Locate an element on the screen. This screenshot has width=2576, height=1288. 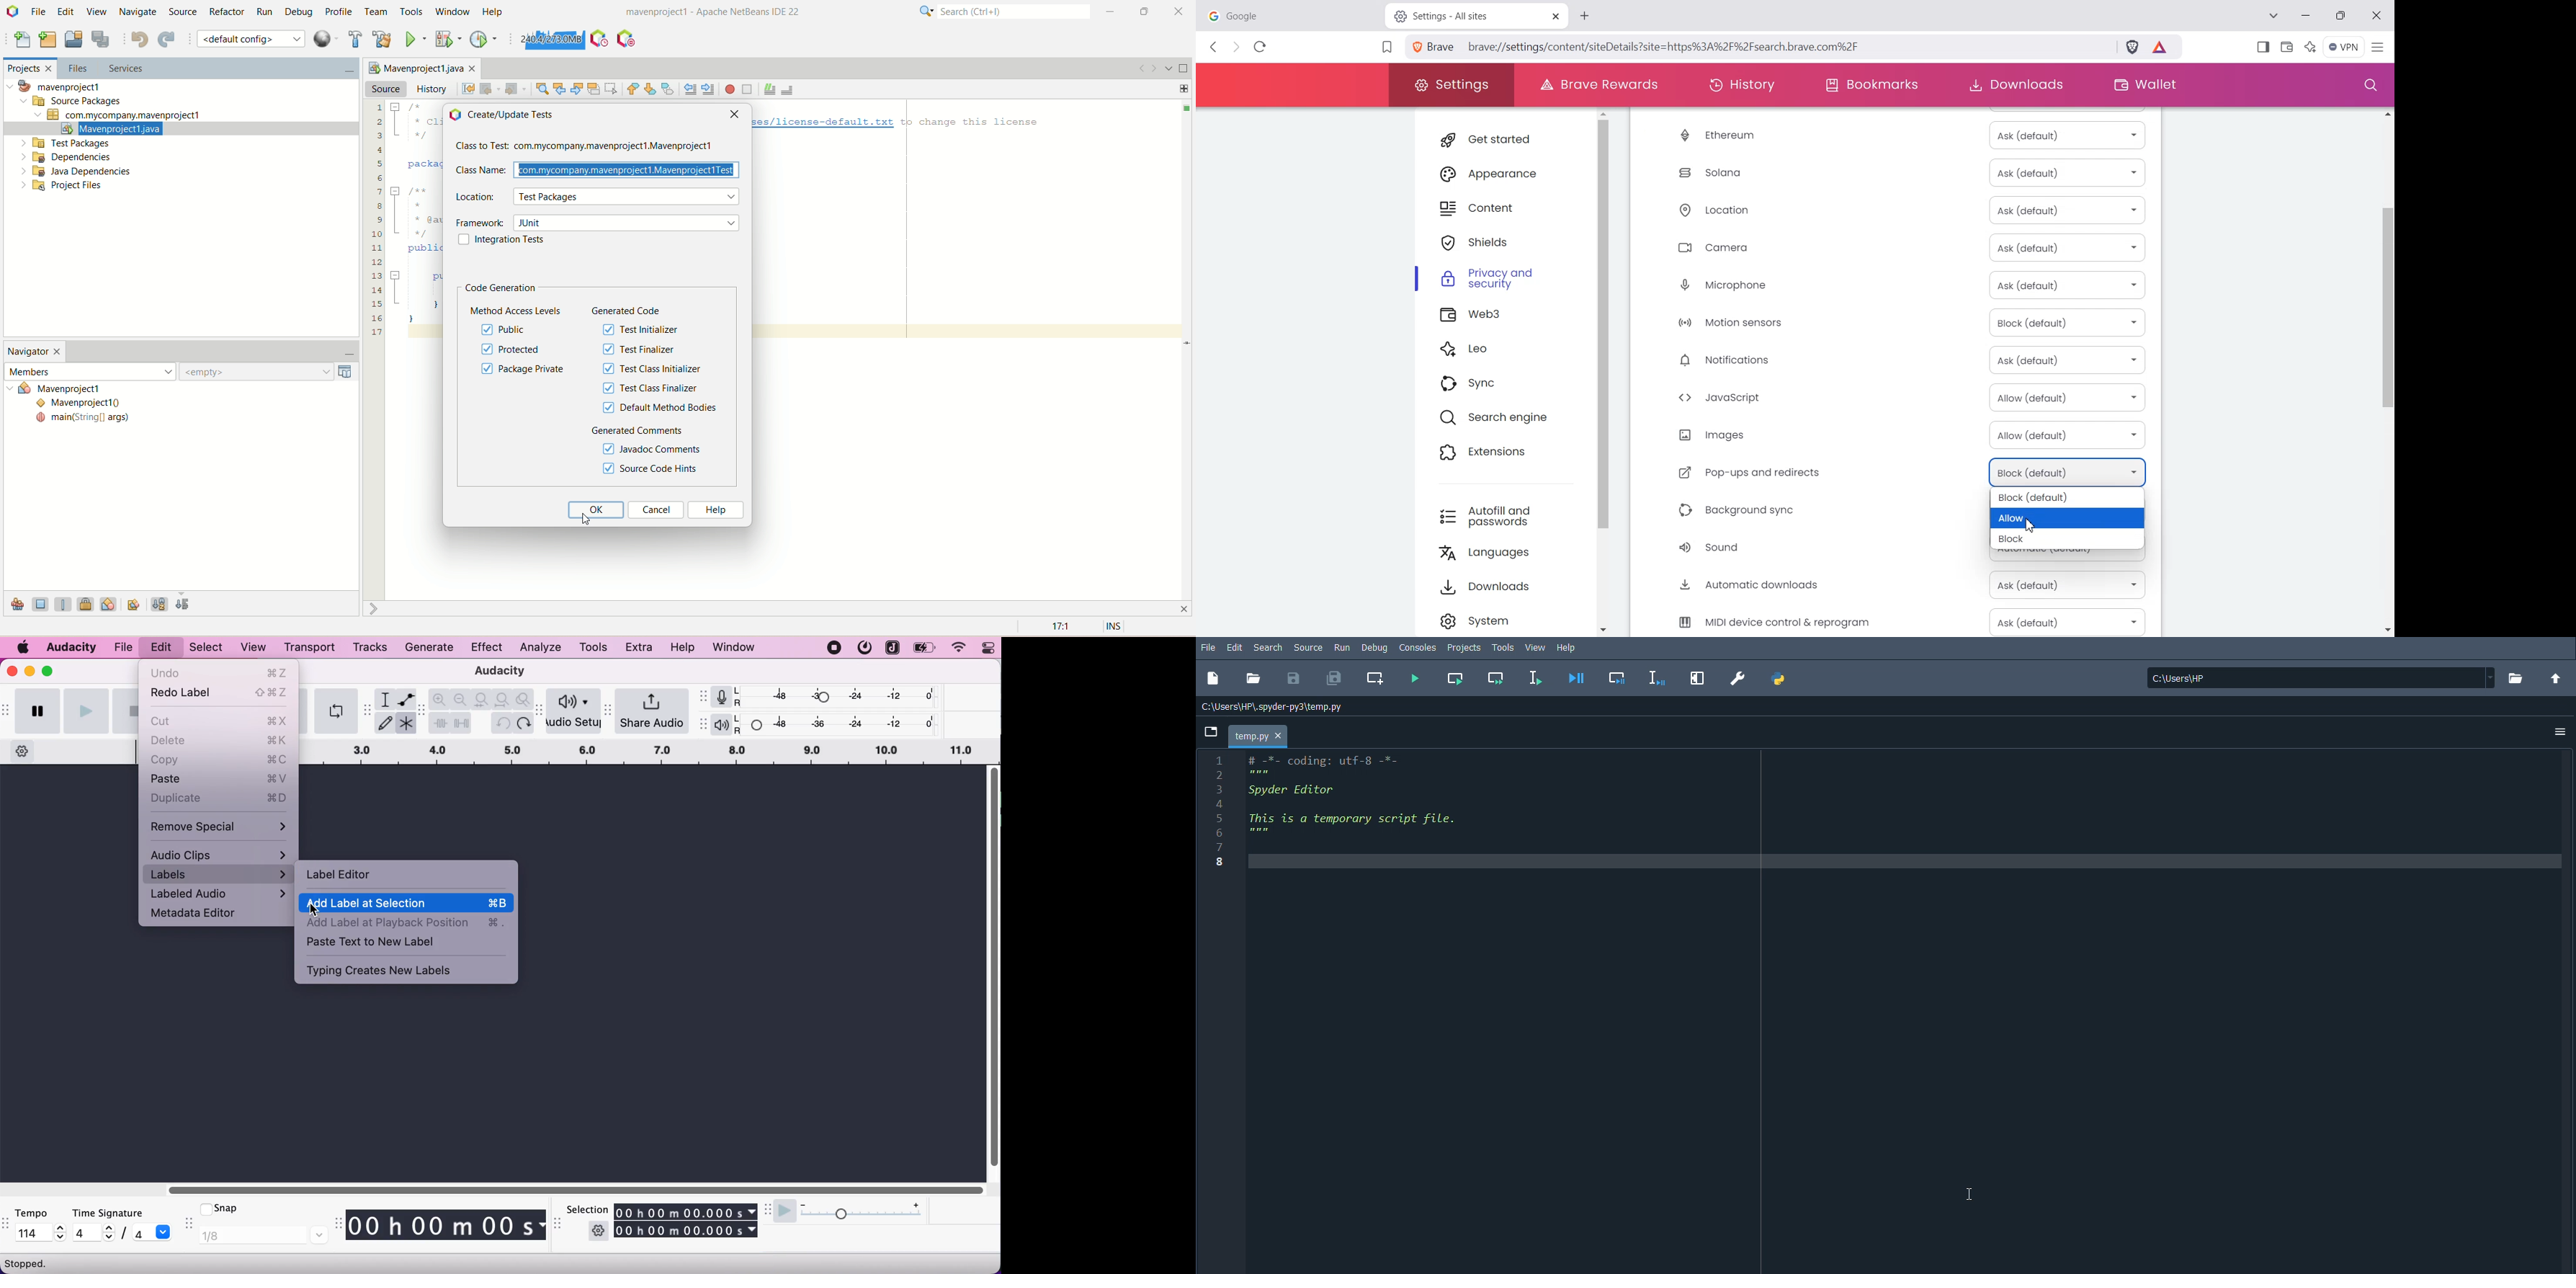
enable looping is located at coordinates (335, 711).